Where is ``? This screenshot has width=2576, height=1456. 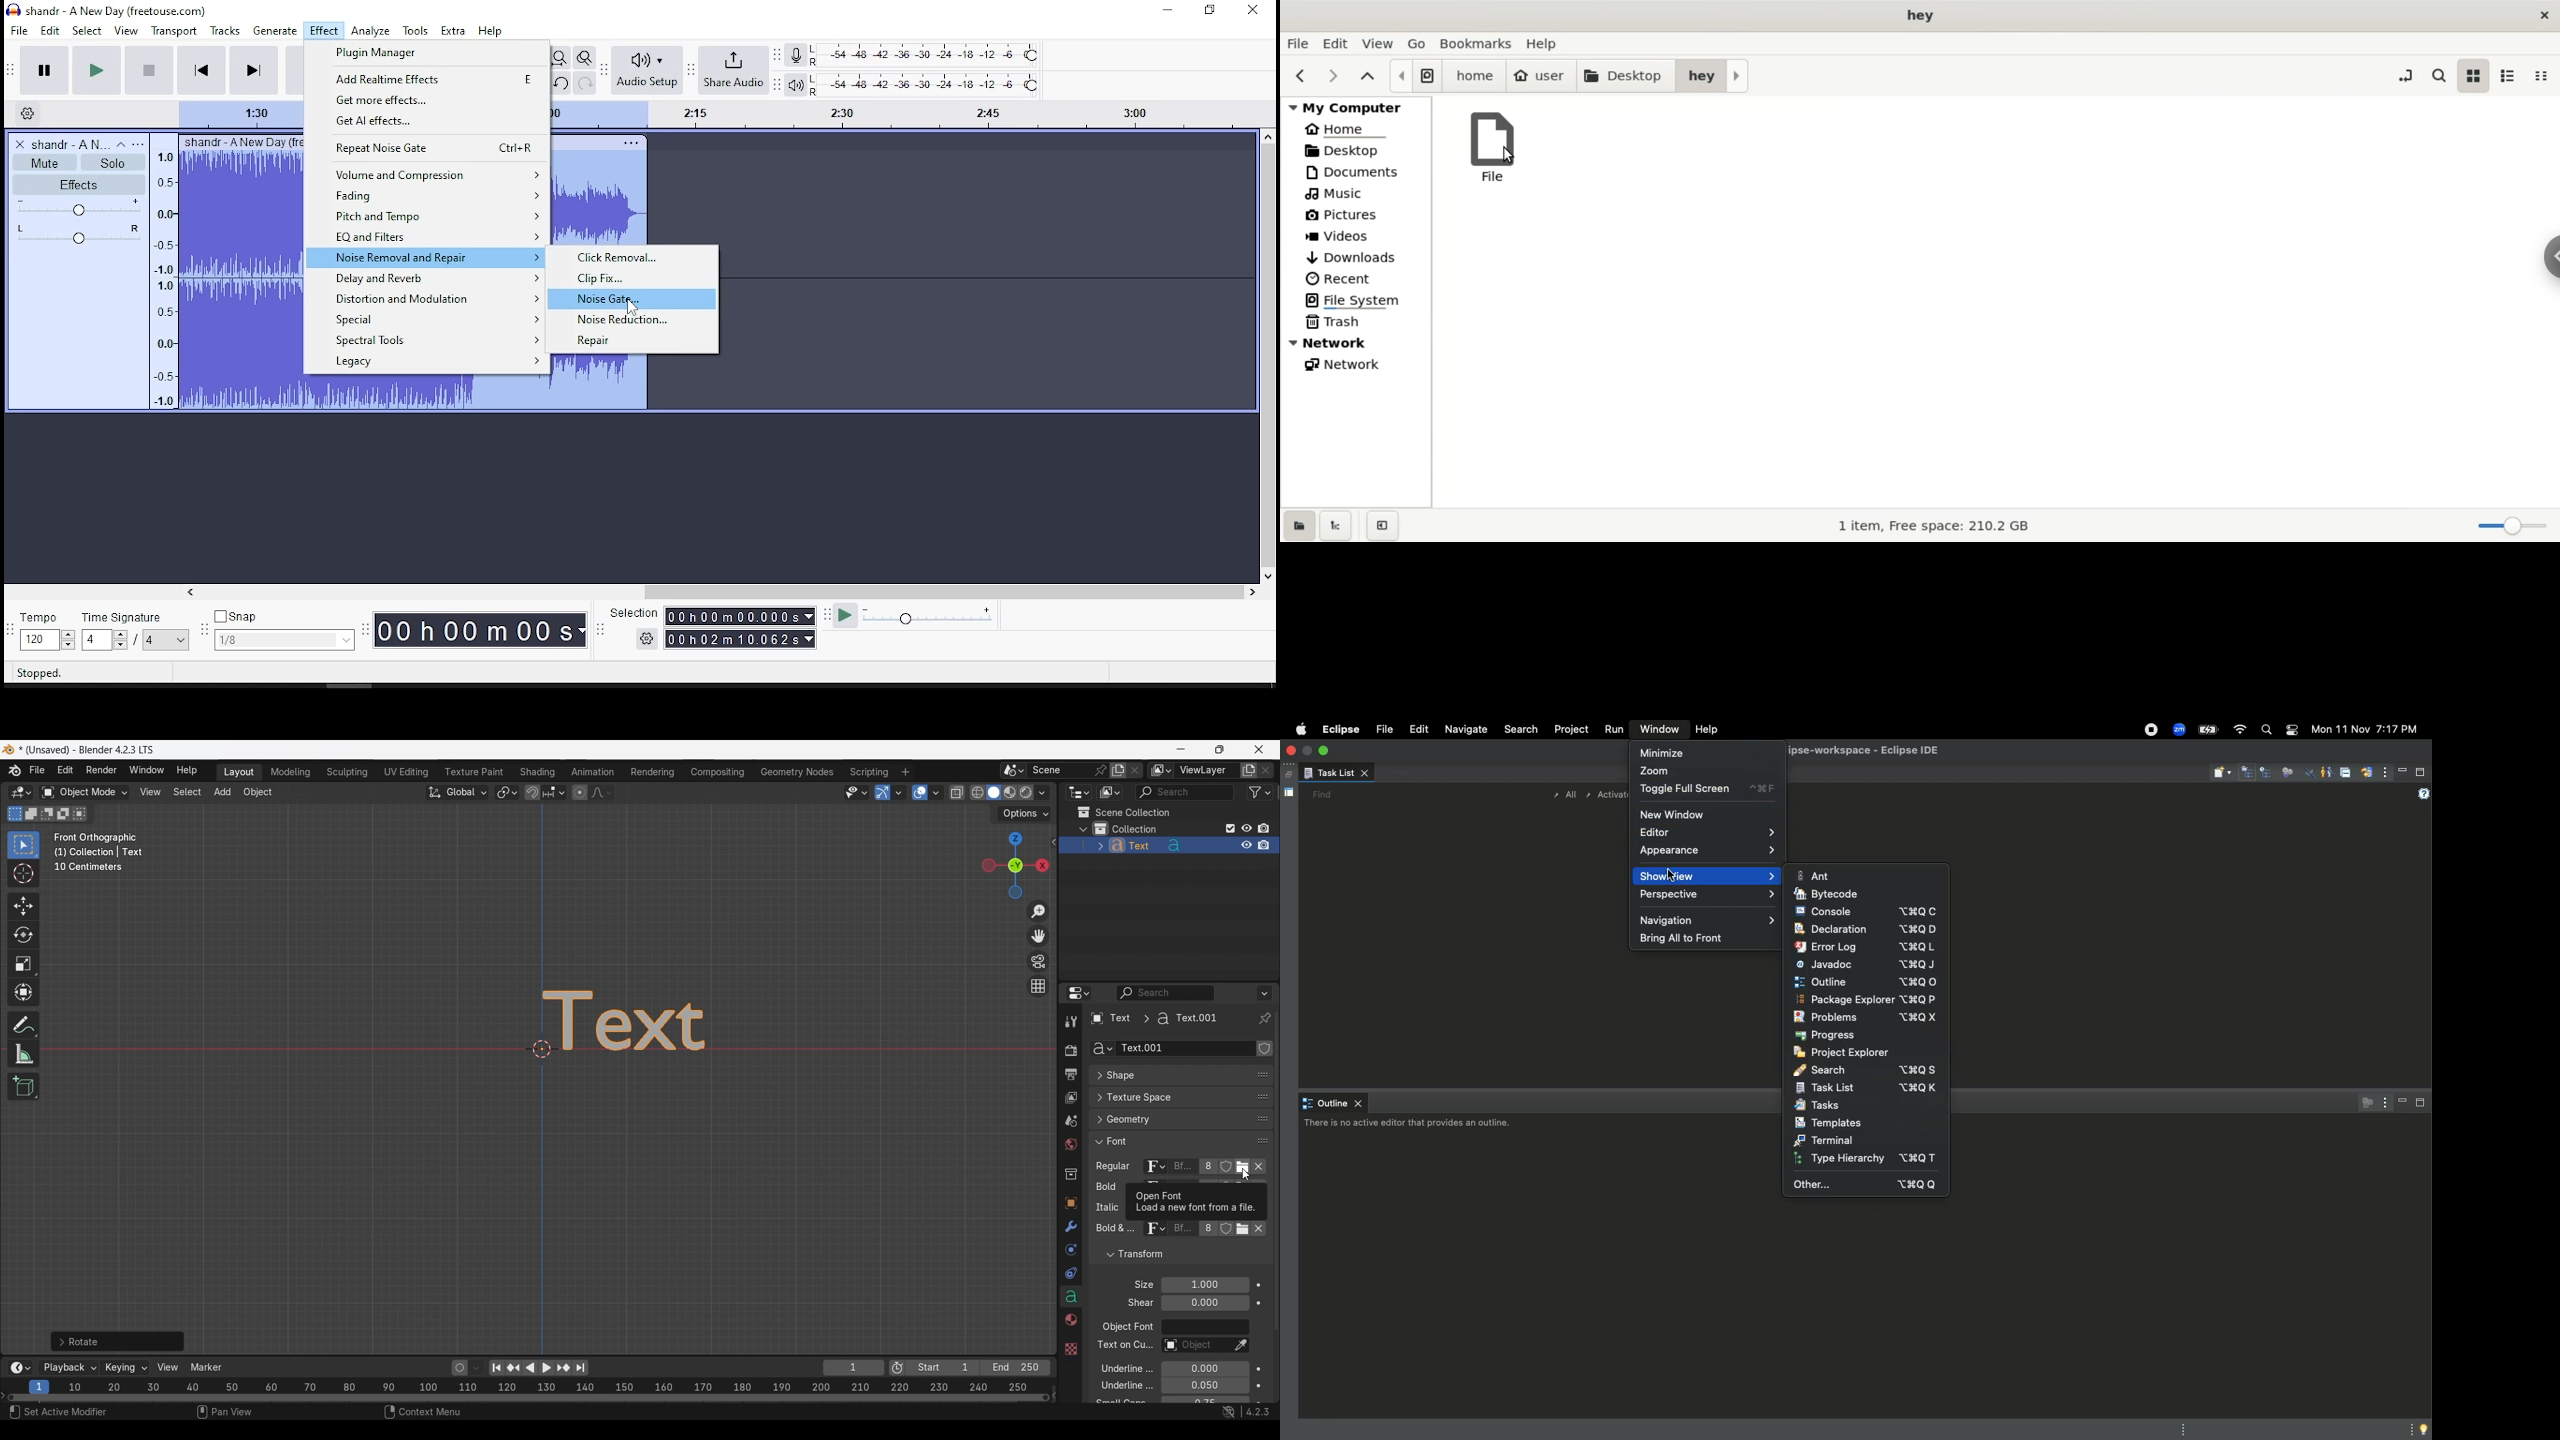
 is located at coordinates (44, 69).